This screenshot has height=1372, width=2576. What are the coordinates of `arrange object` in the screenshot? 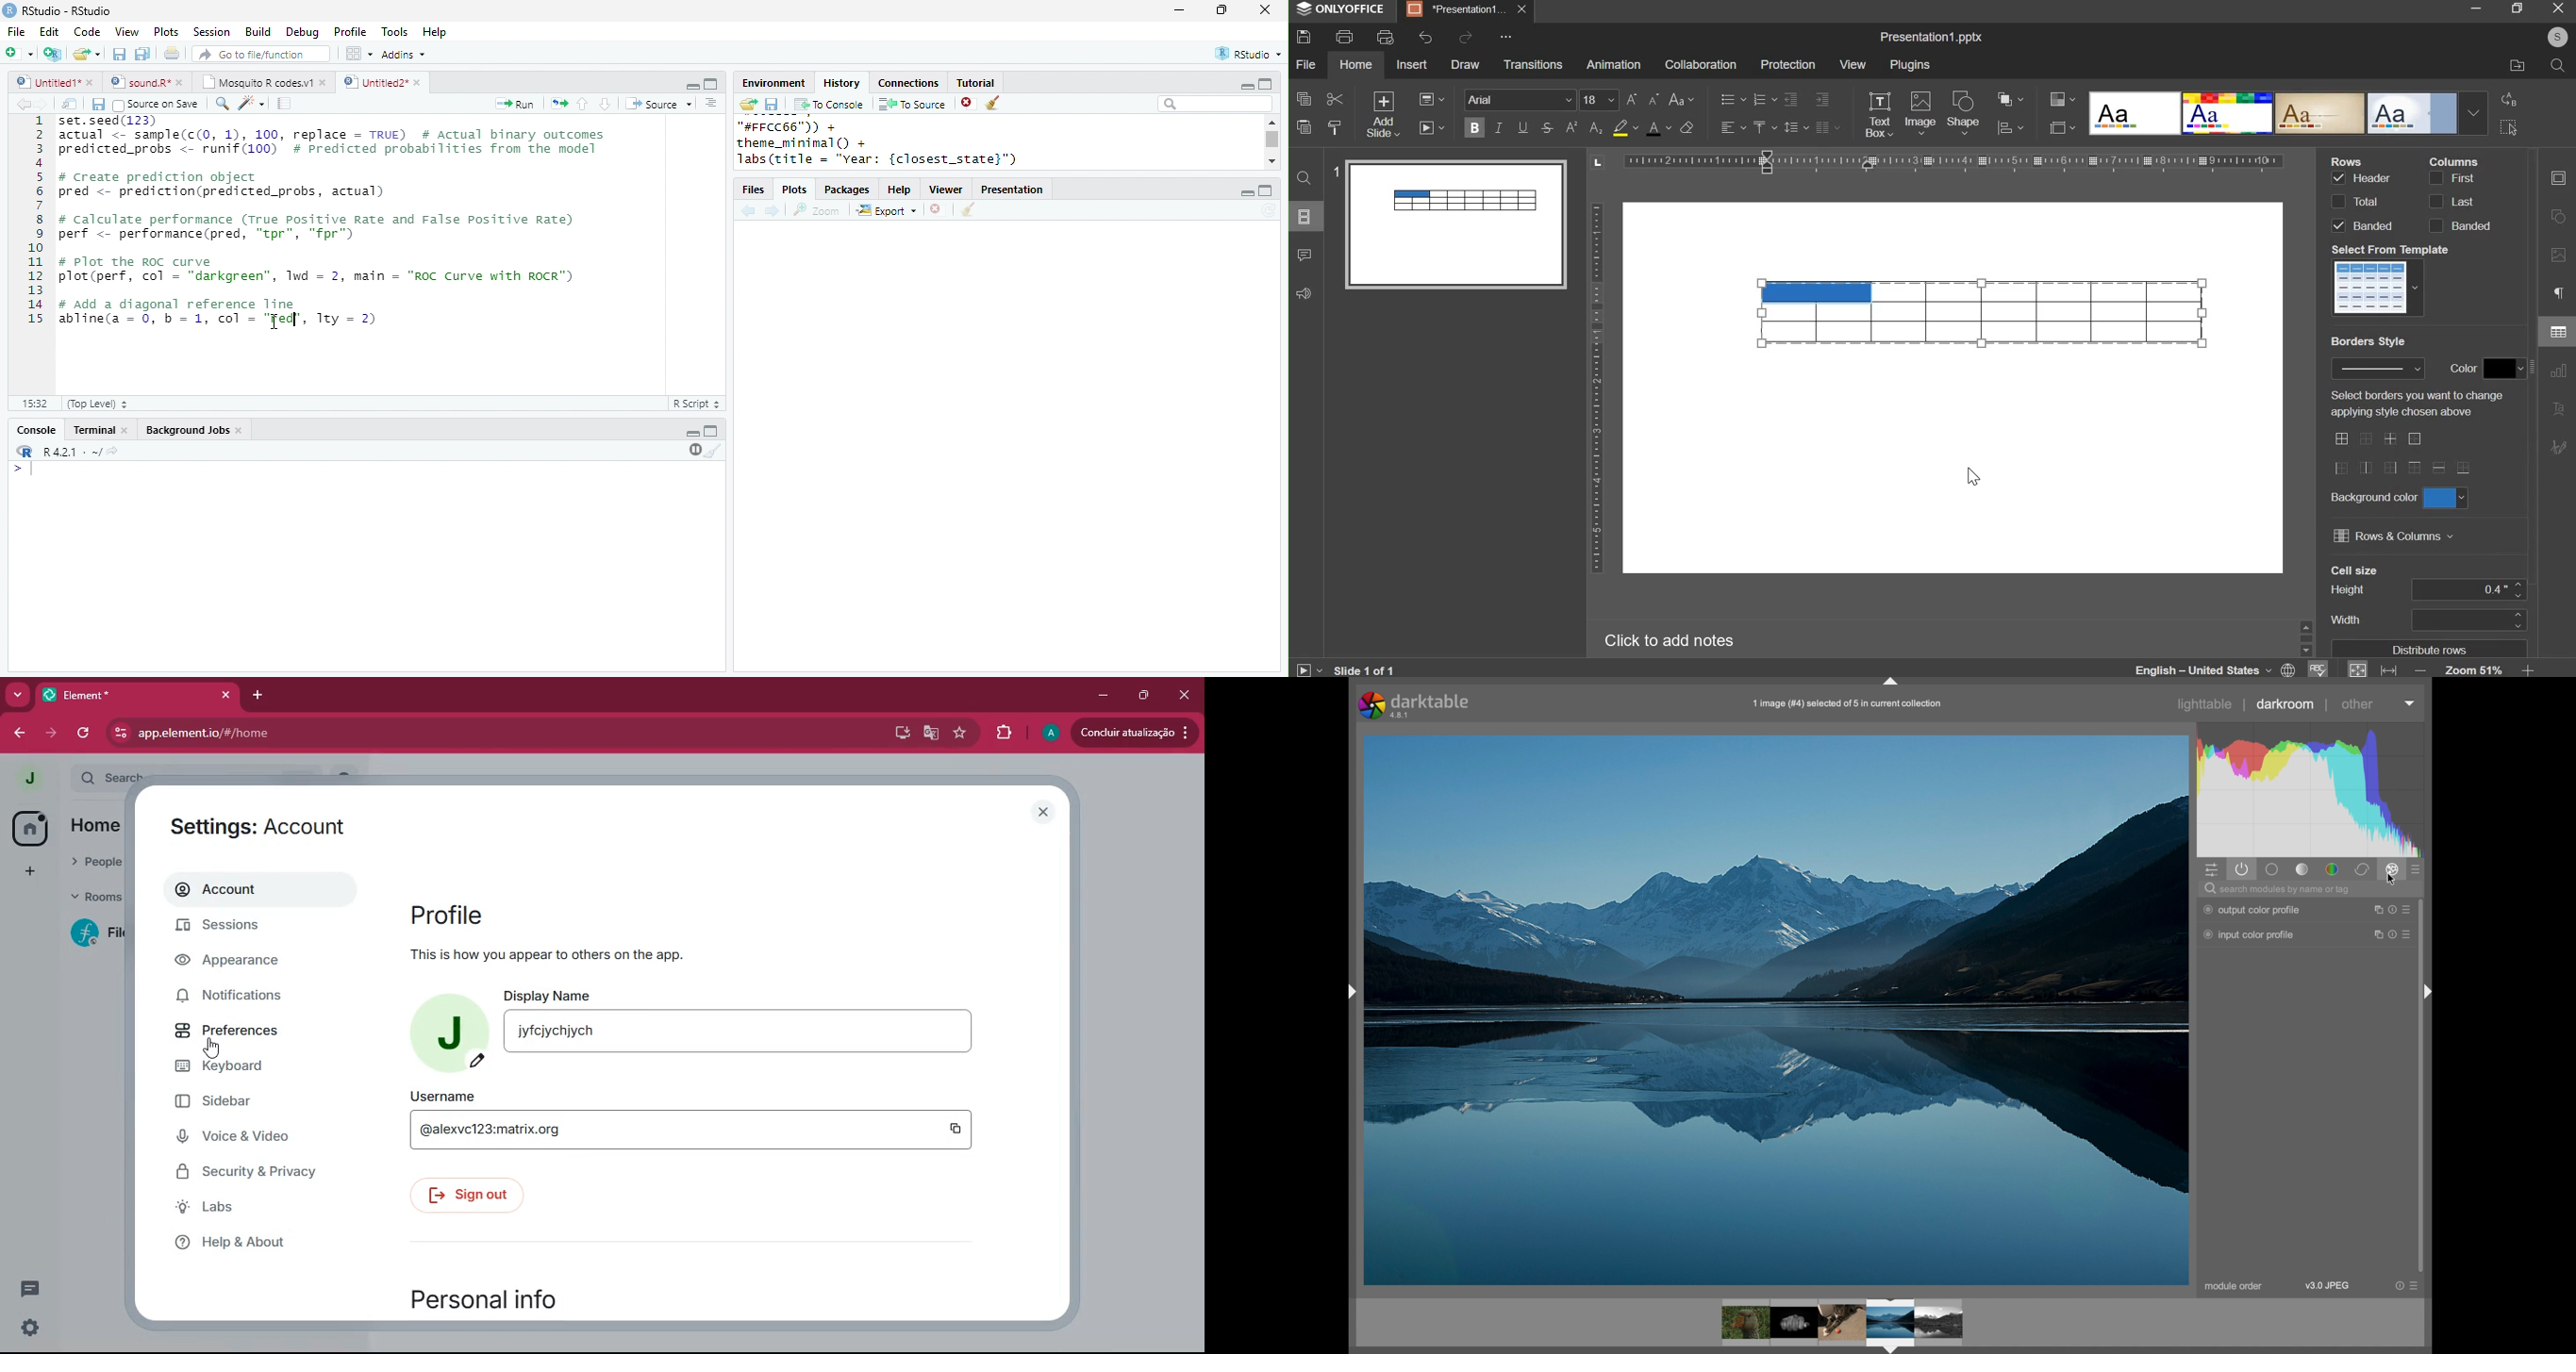 It's located at (2010, 98).